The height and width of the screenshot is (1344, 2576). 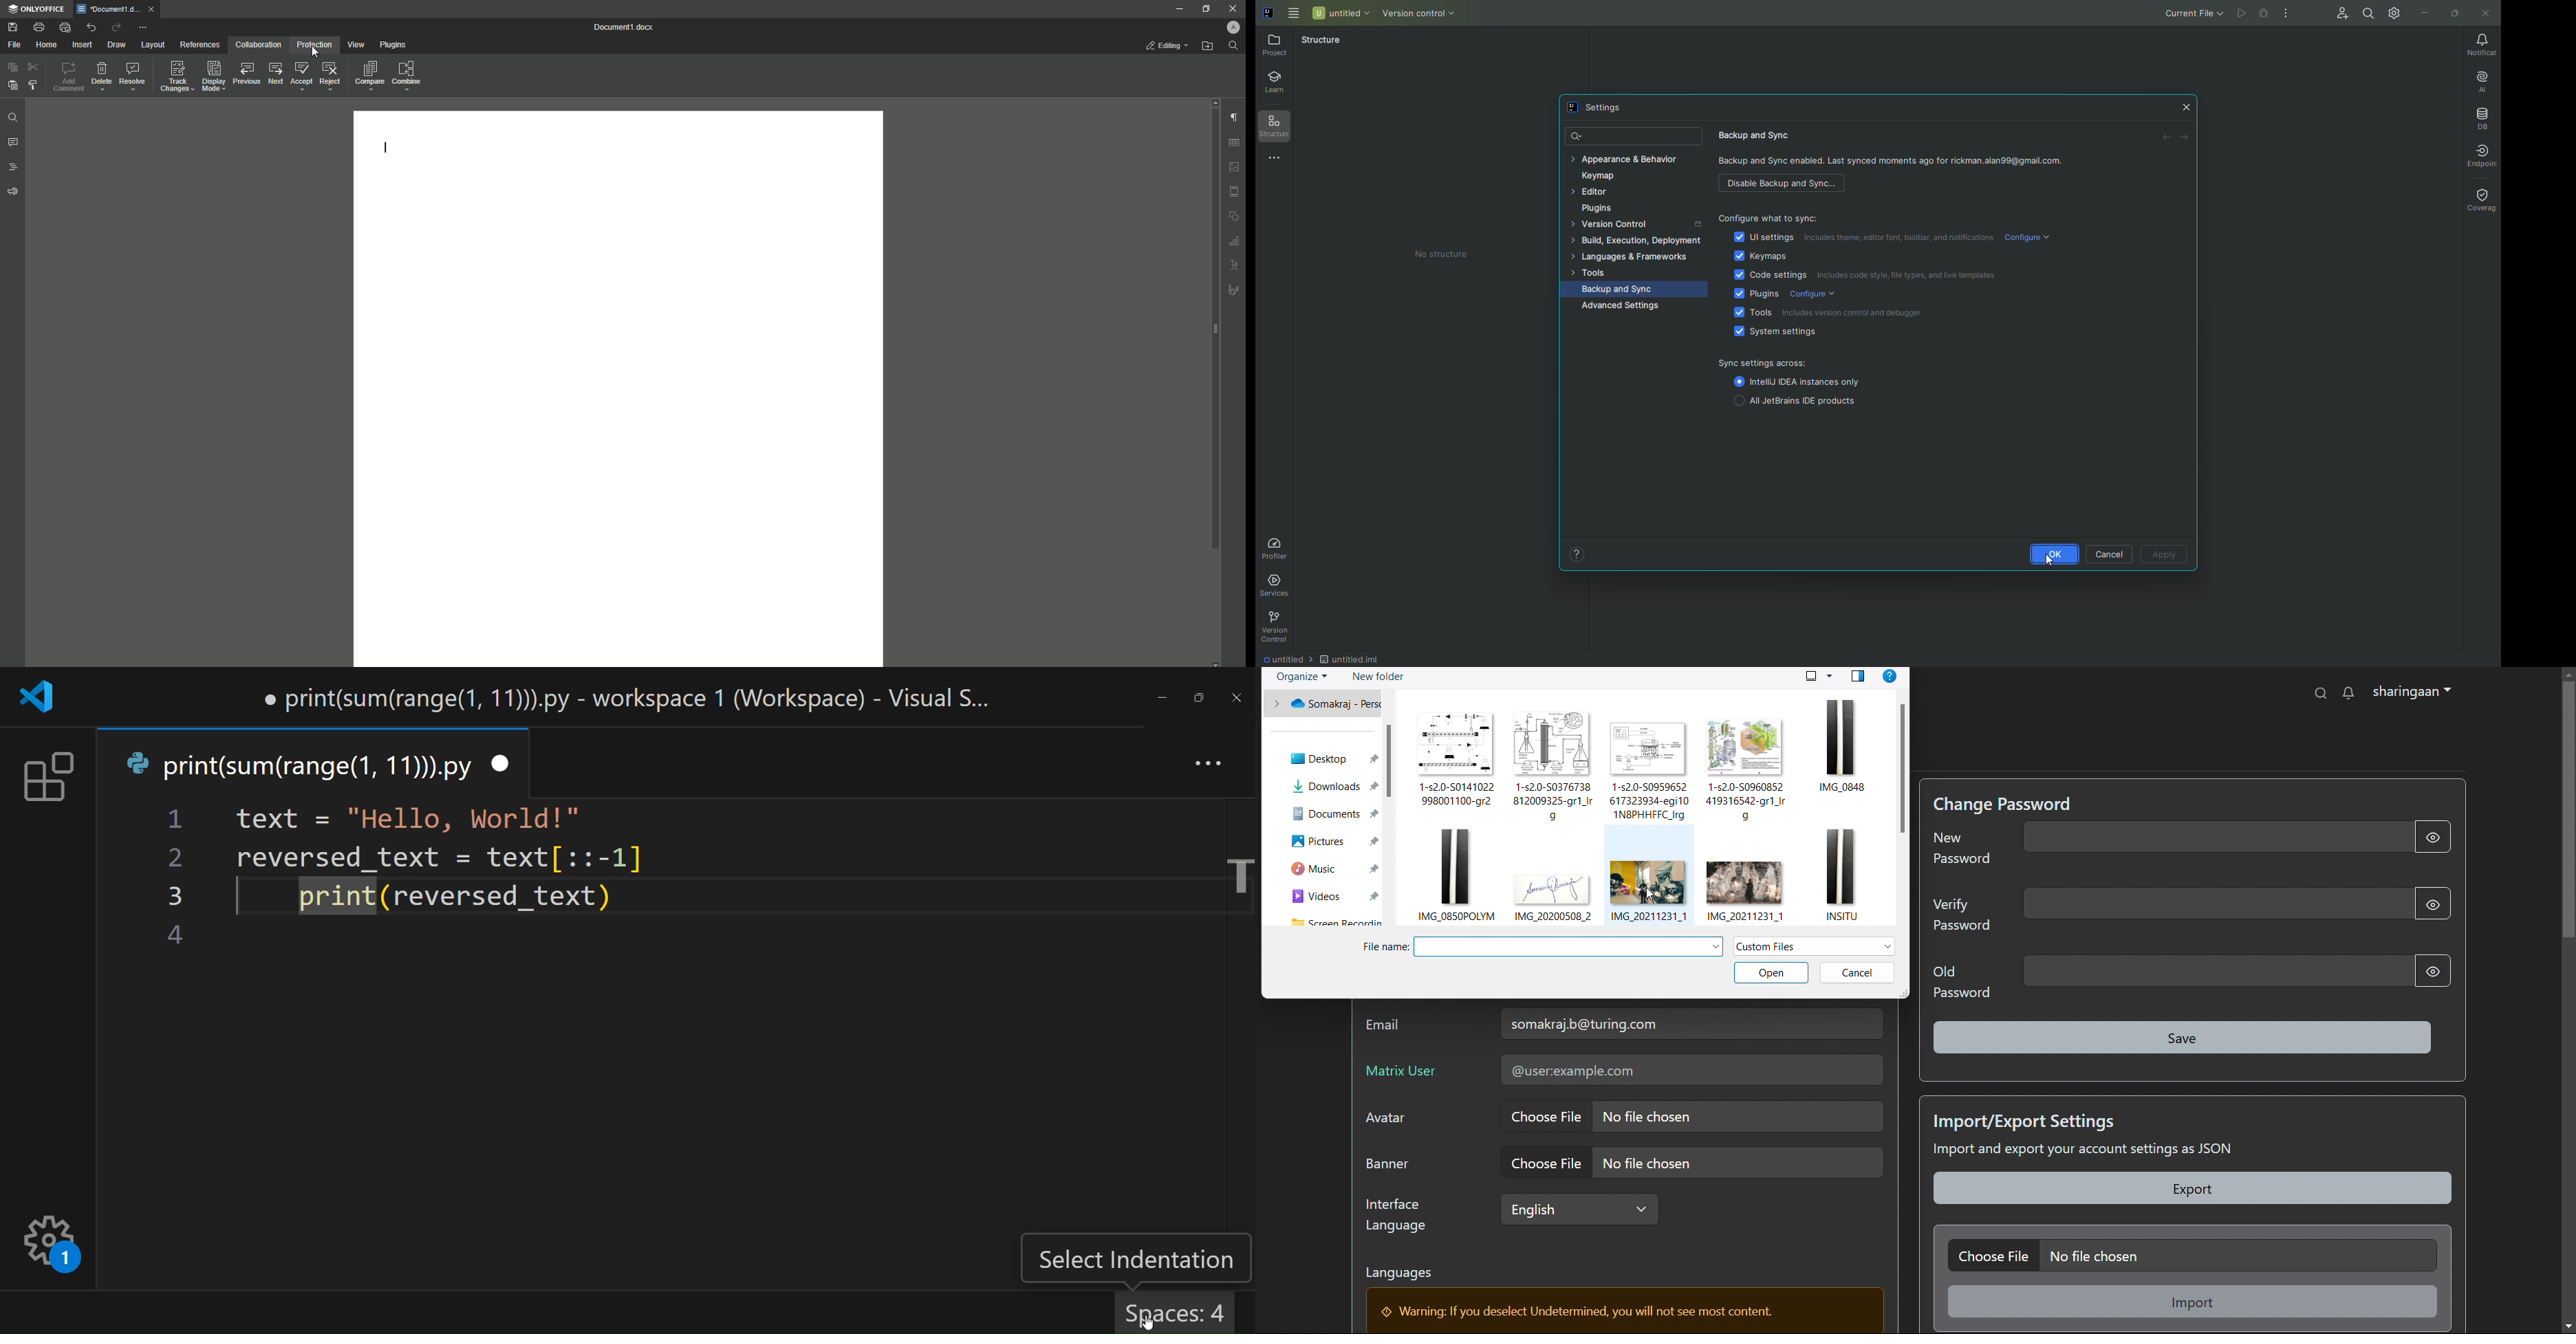 I want to click on file name, so click(x=1541, y=947).